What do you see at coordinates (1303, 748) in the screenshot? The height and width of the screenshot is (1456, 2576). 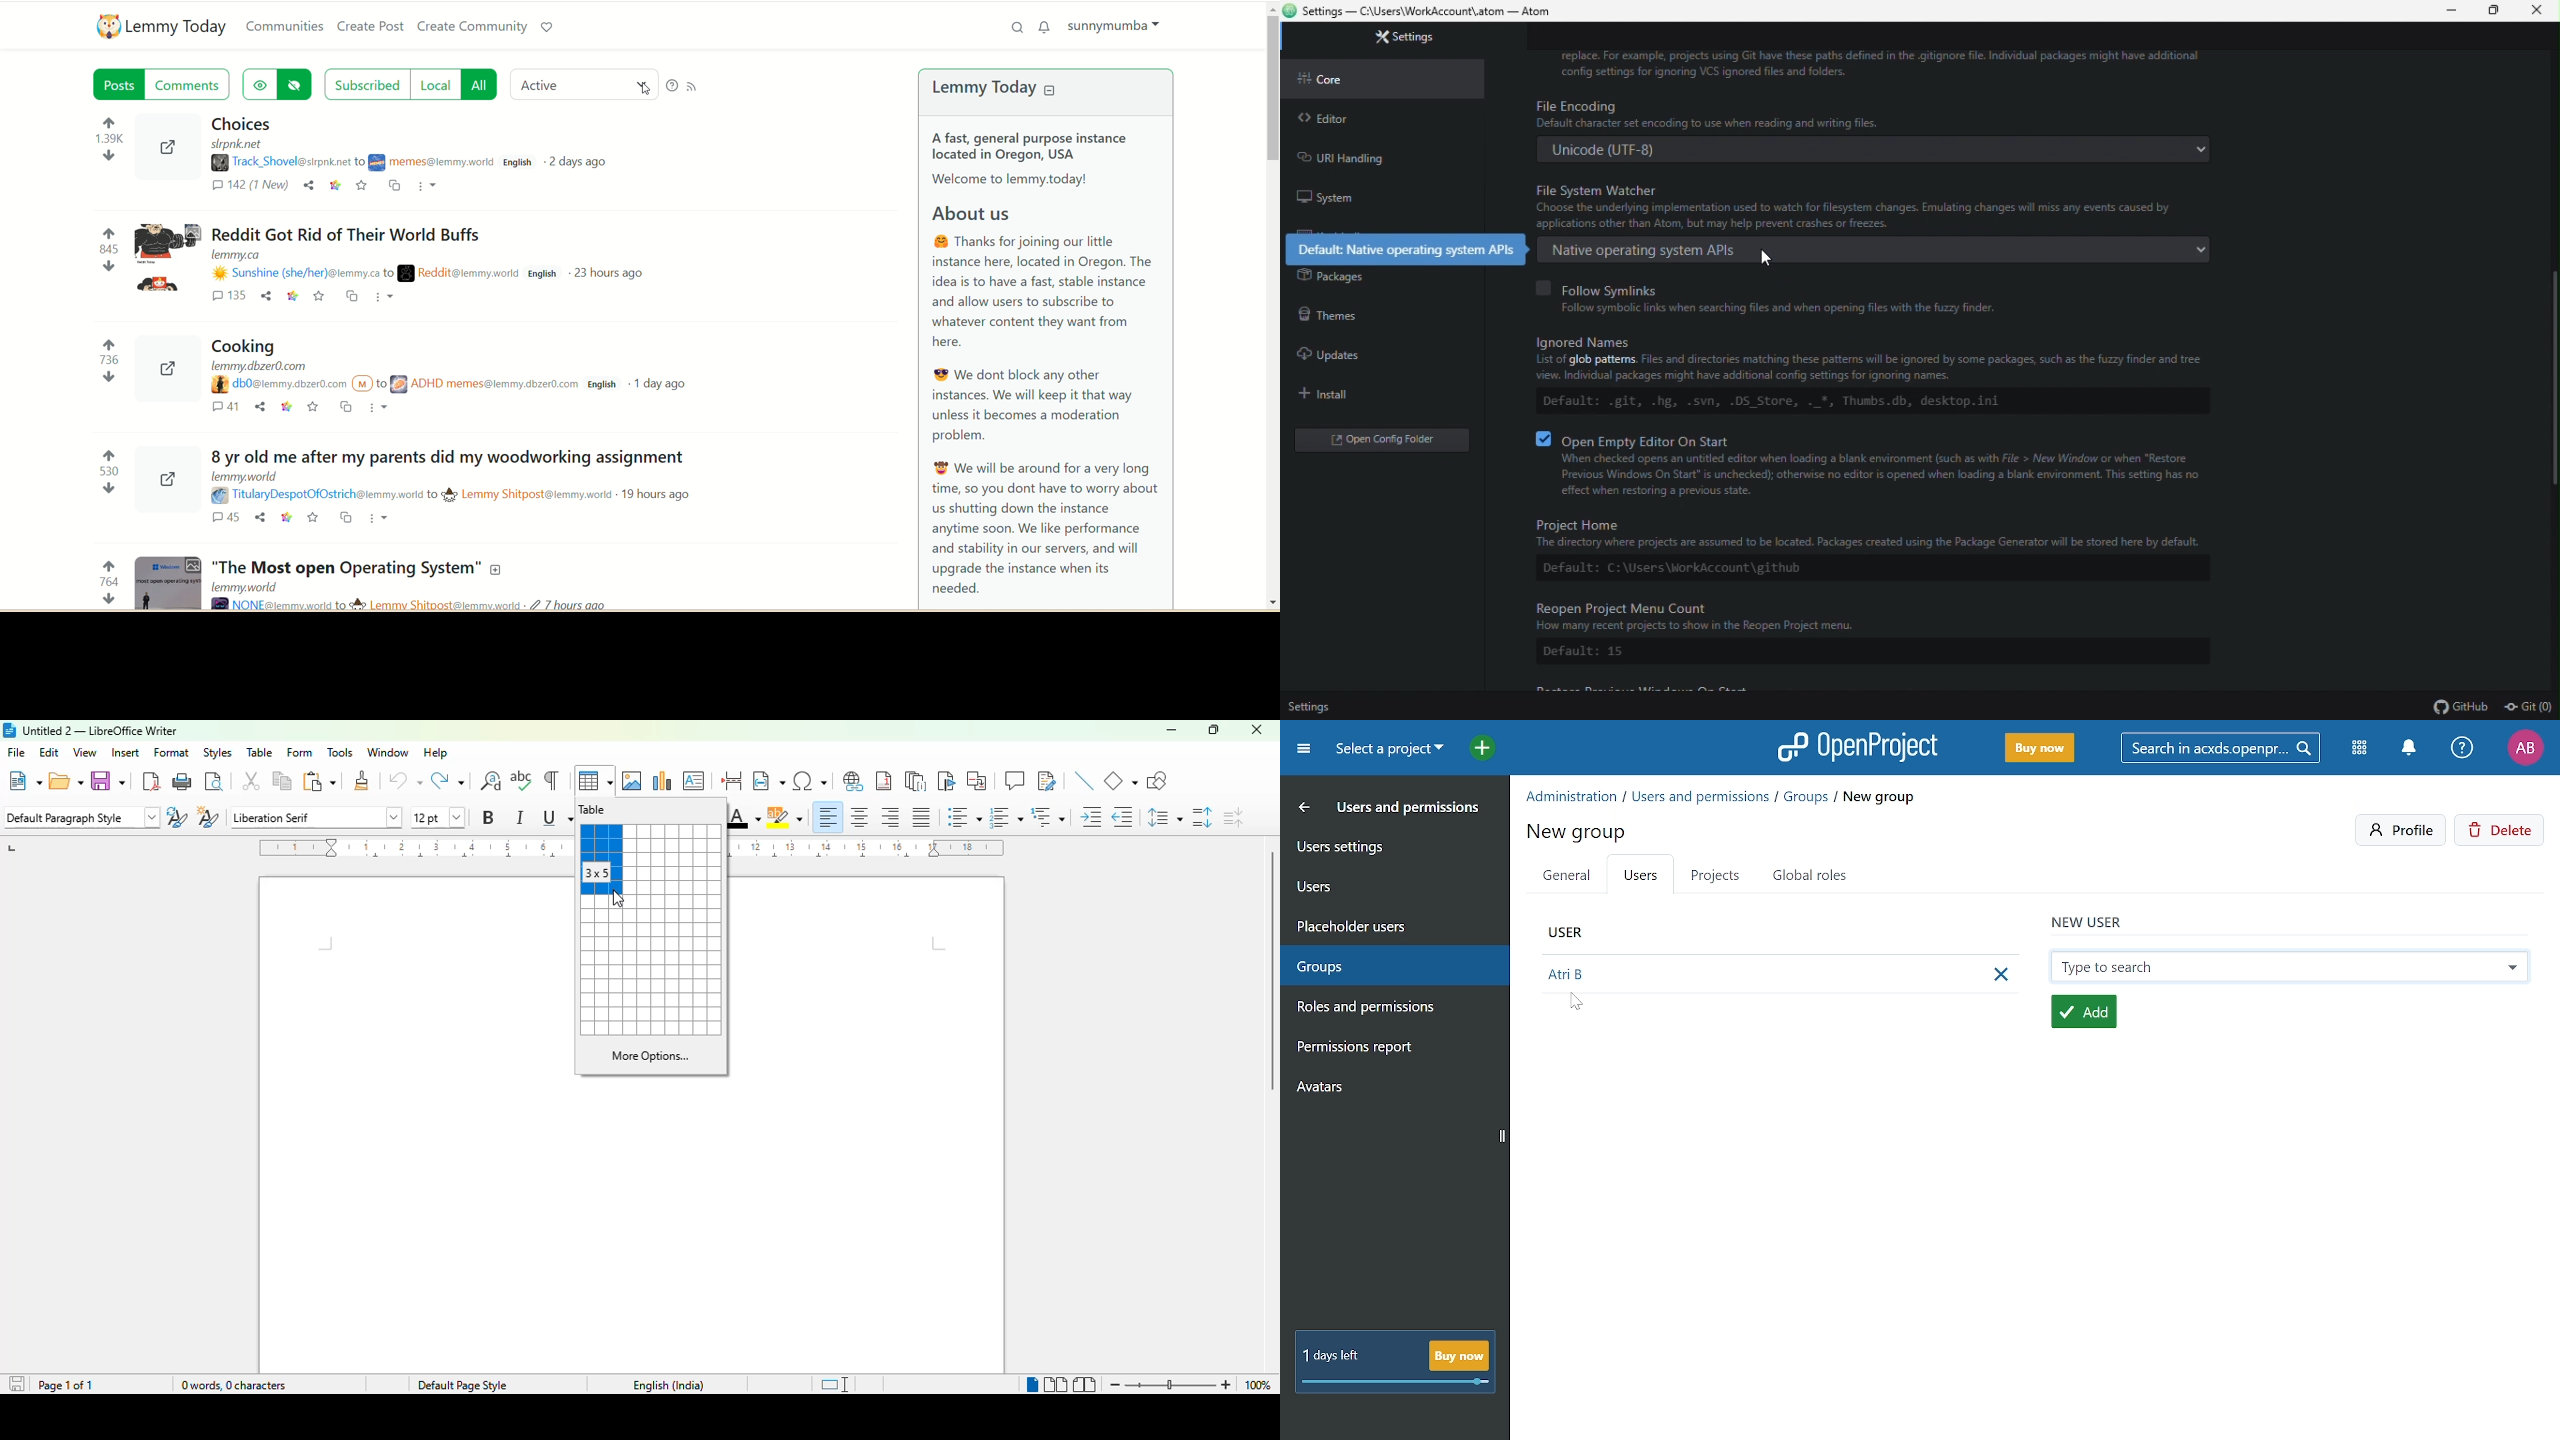 I see `Expand project menu` at bounding box center [1303, 748].